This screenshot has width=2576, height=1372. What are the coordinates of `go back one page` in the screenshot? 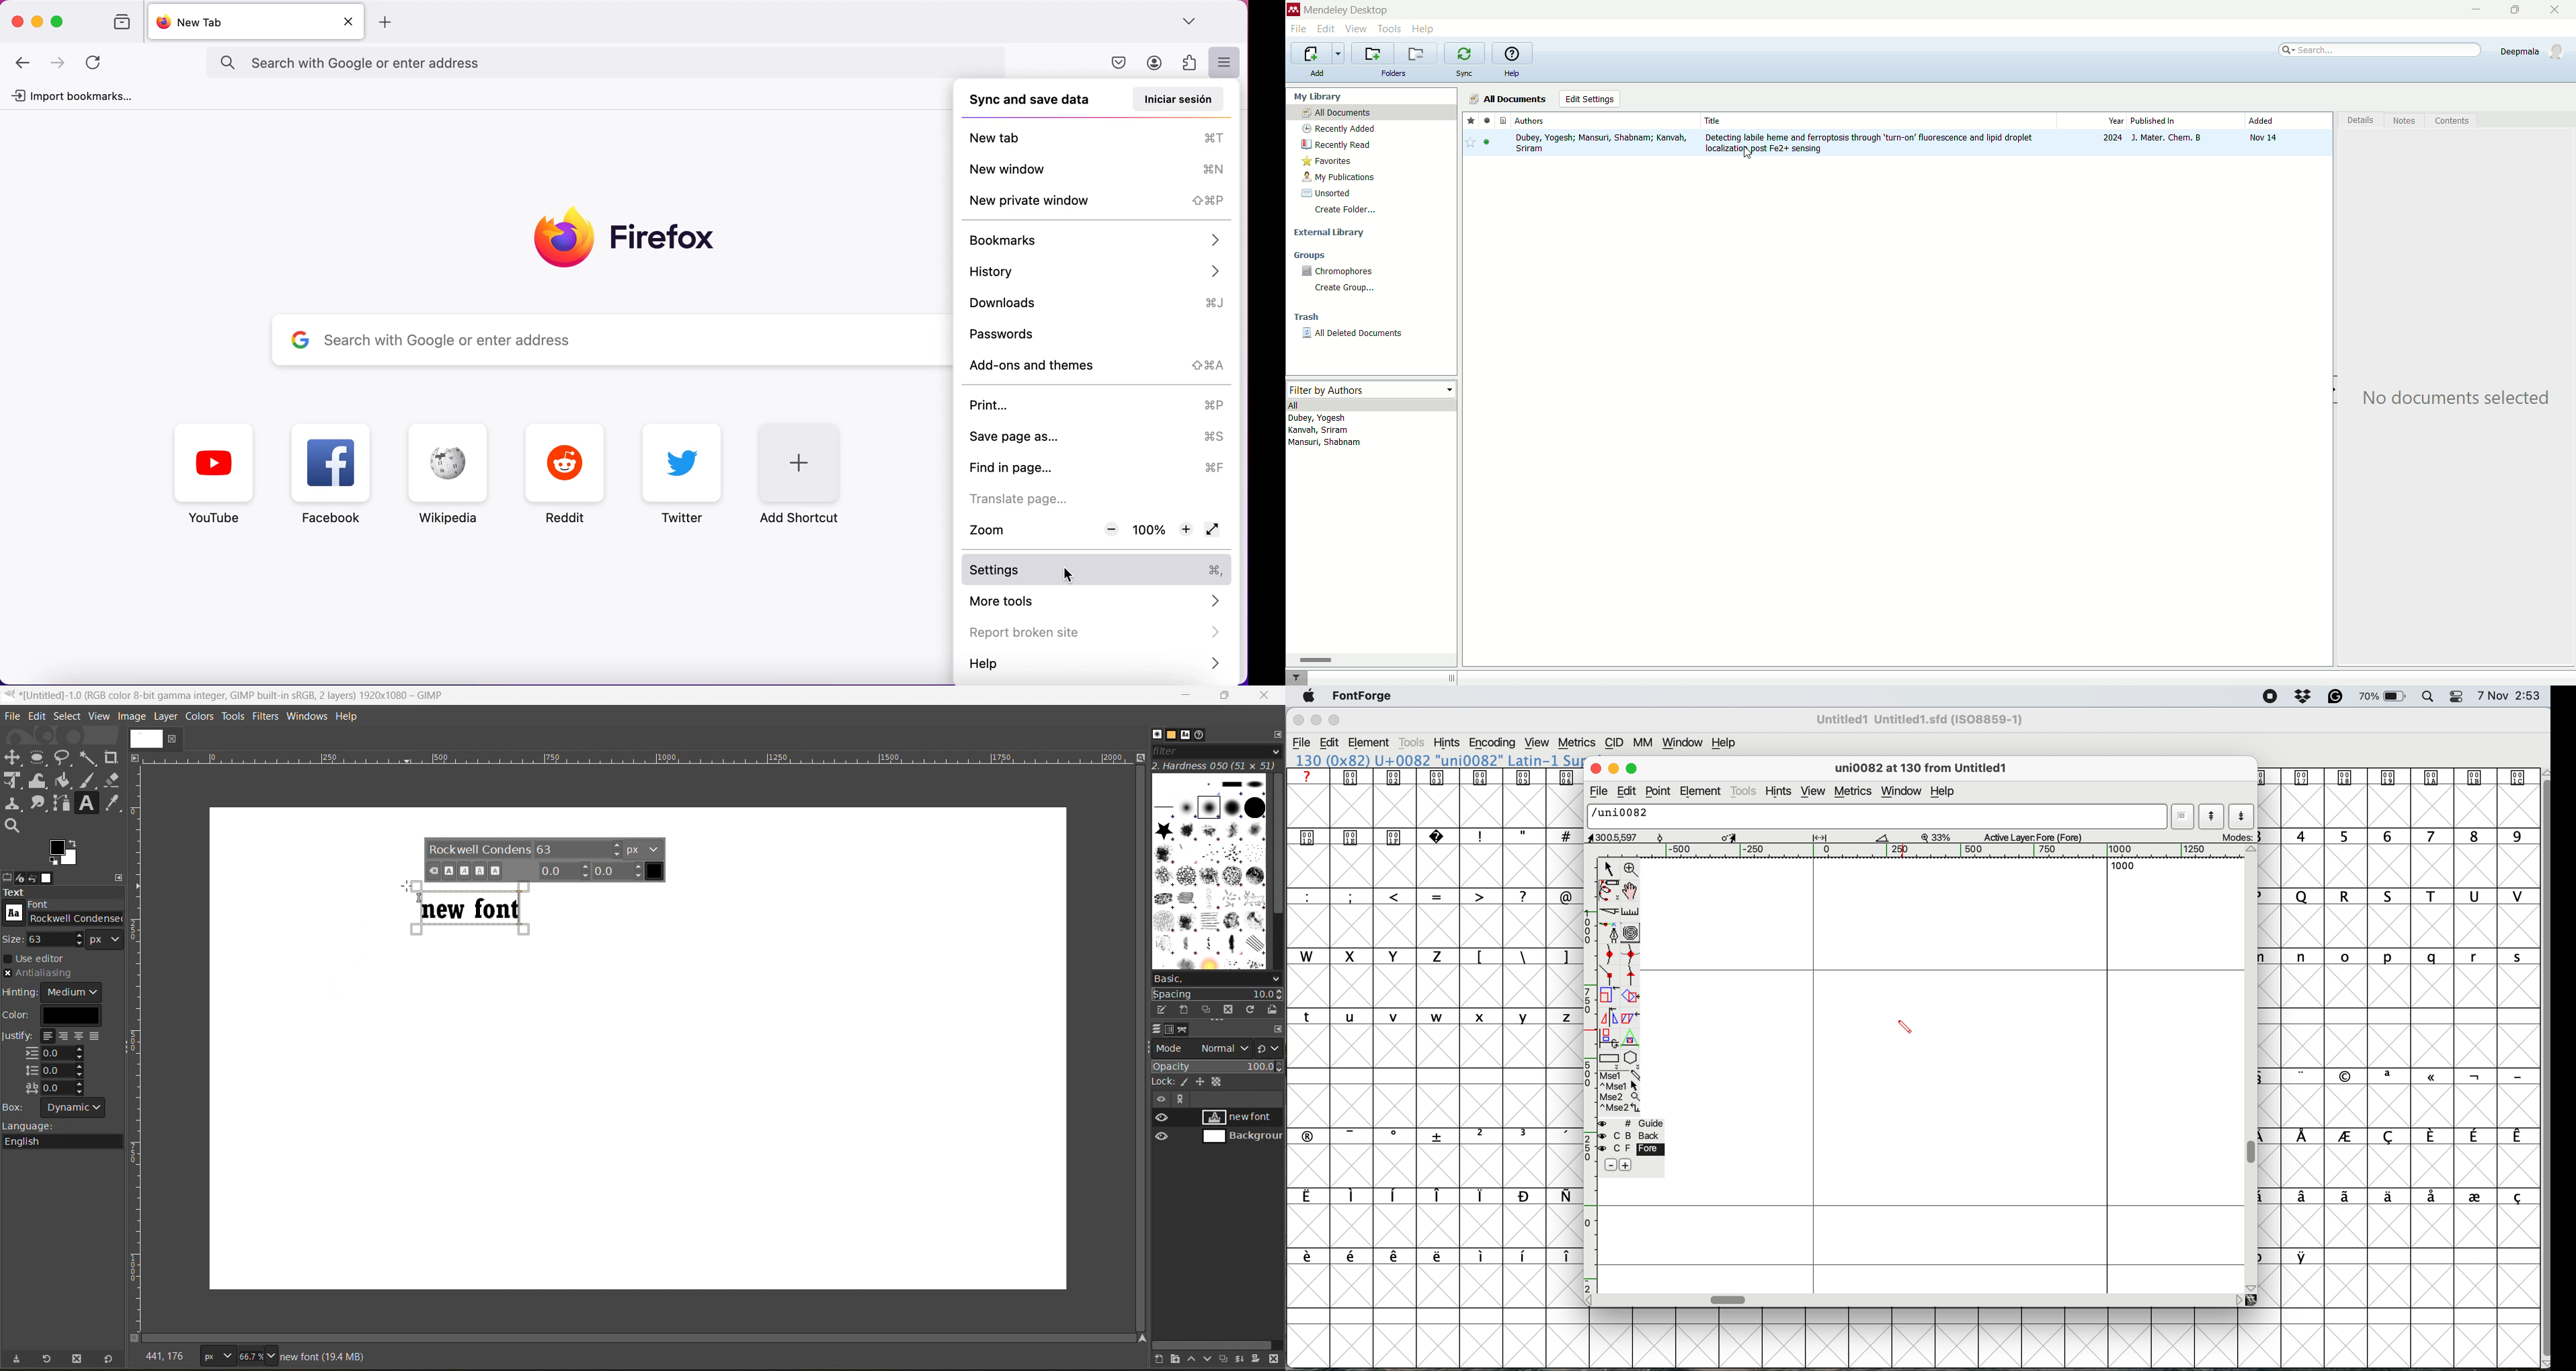 It's located at (25, 62).